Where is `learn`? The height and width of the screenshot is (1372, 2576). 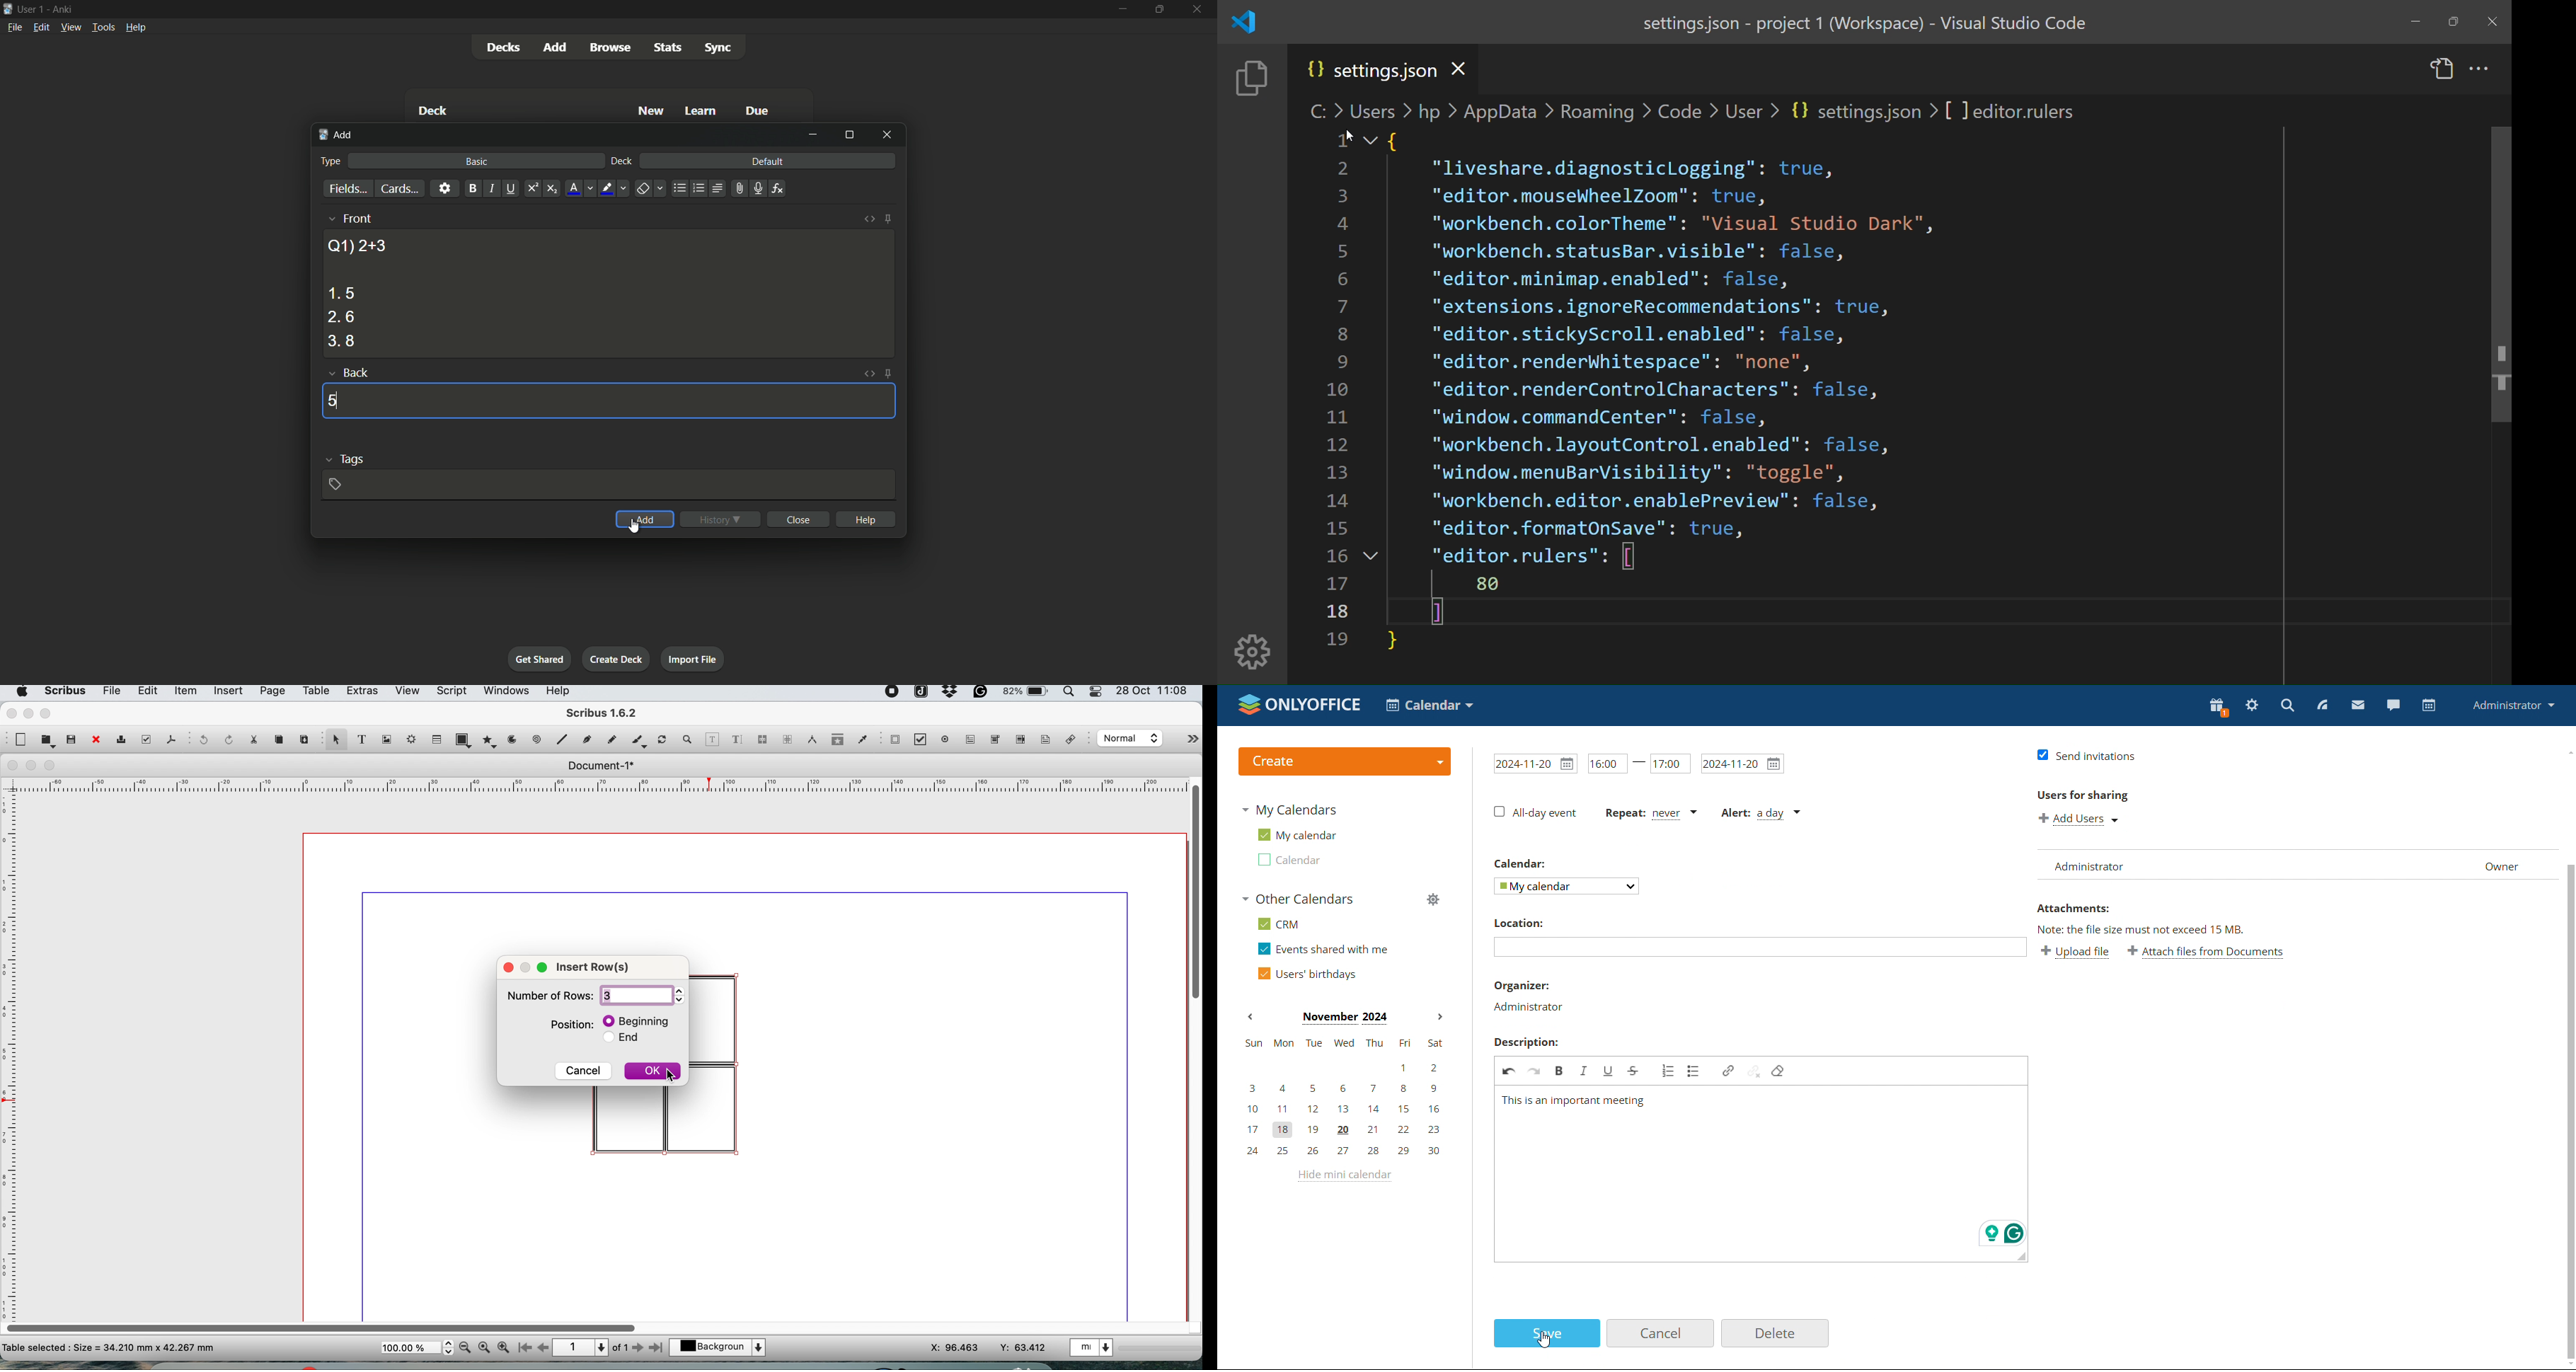
learn is located at coordinates (701, 112).